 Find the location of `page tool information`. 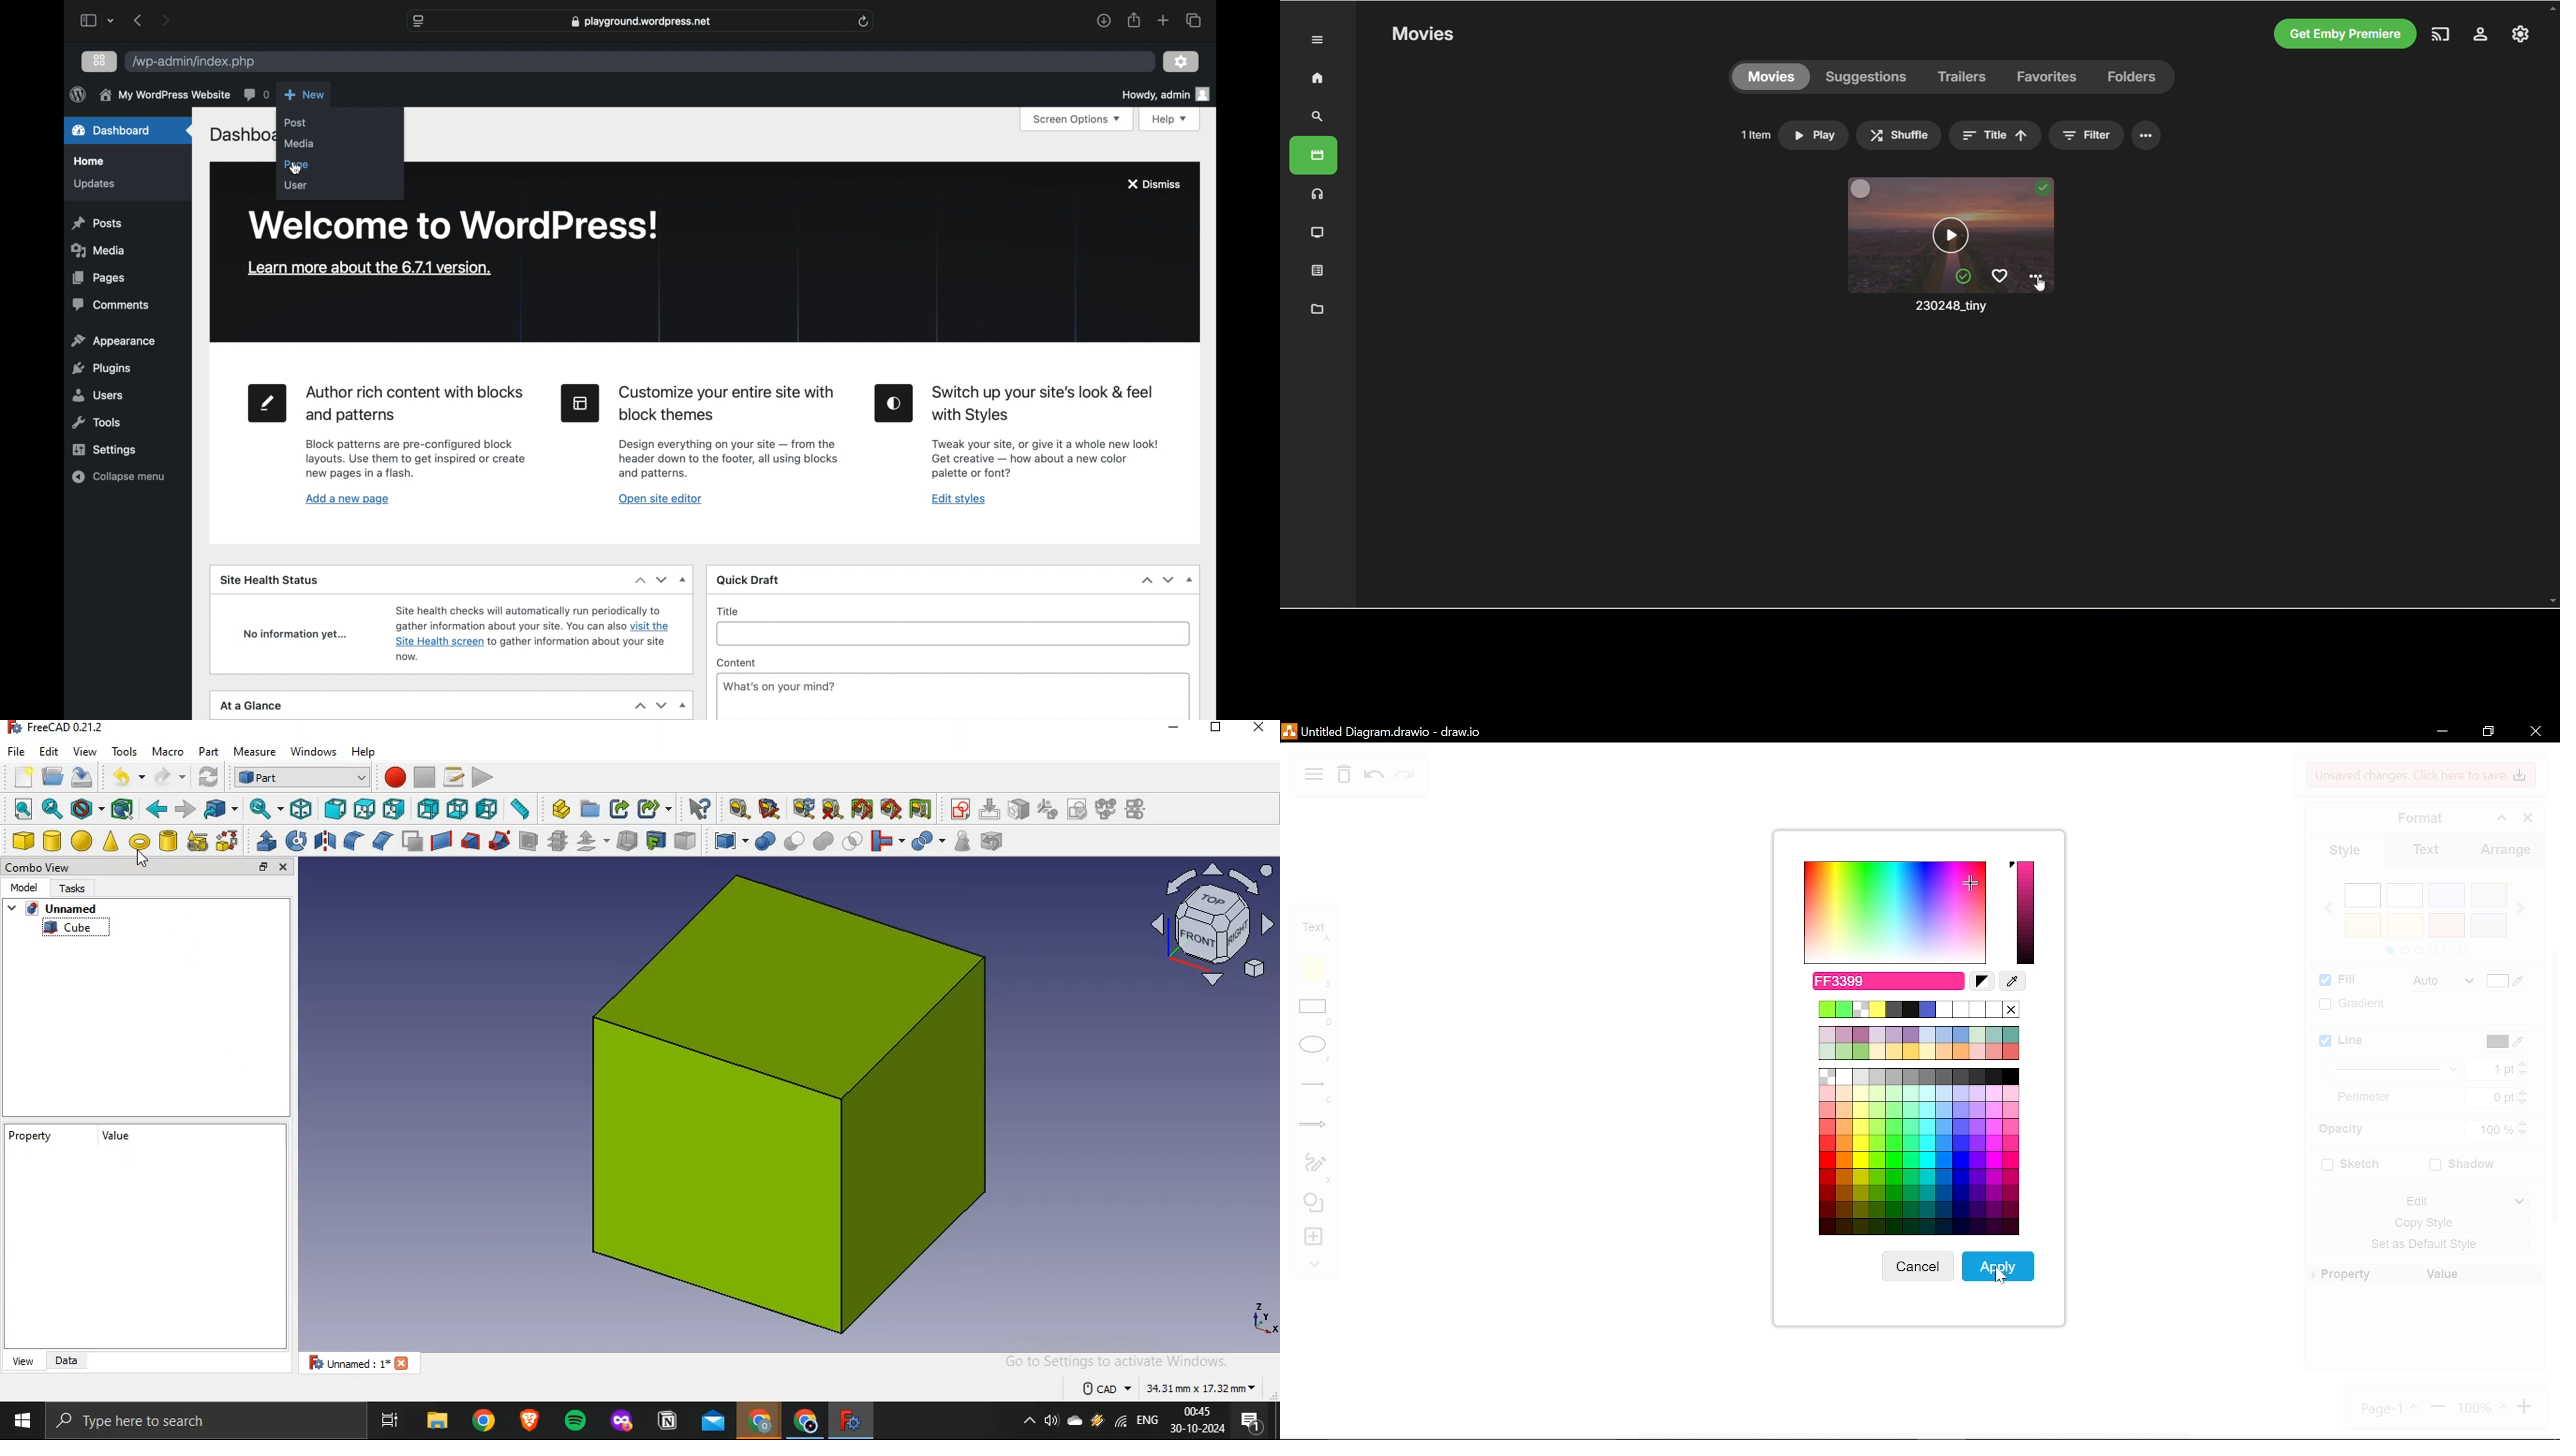

page tool information is located at coordinates (416, 459).